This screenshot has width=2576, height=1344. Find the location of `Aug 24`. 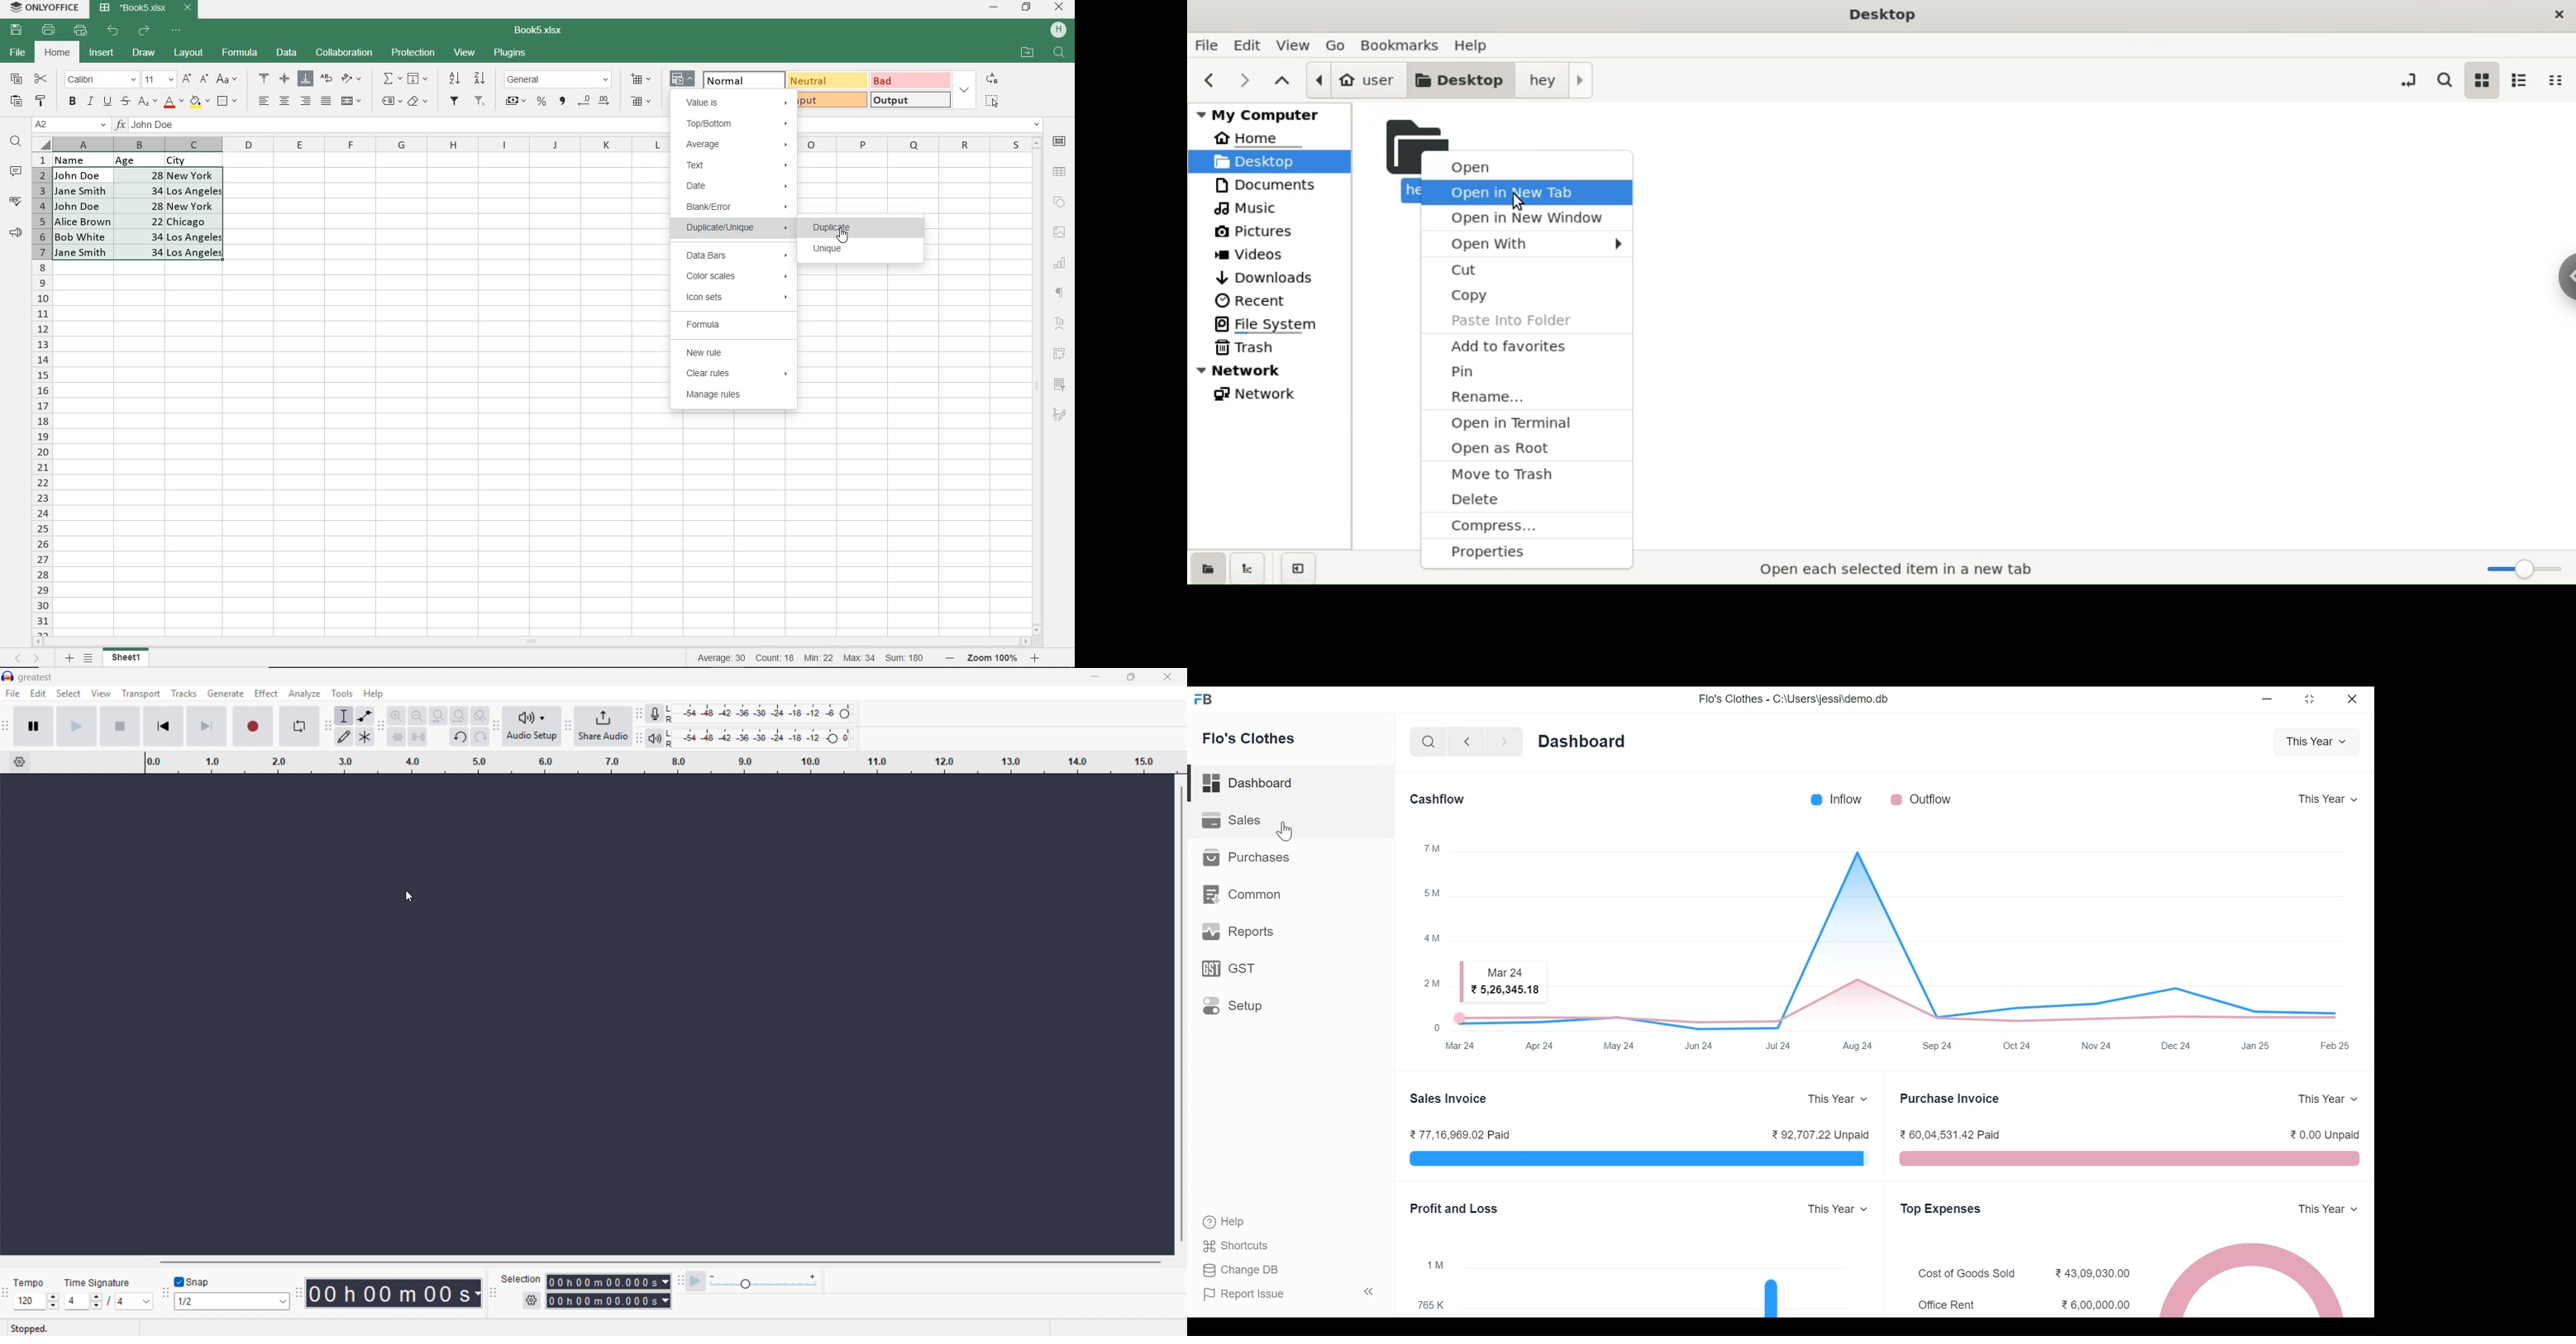

Aug 24 is located at coordinates (1858, 1045).